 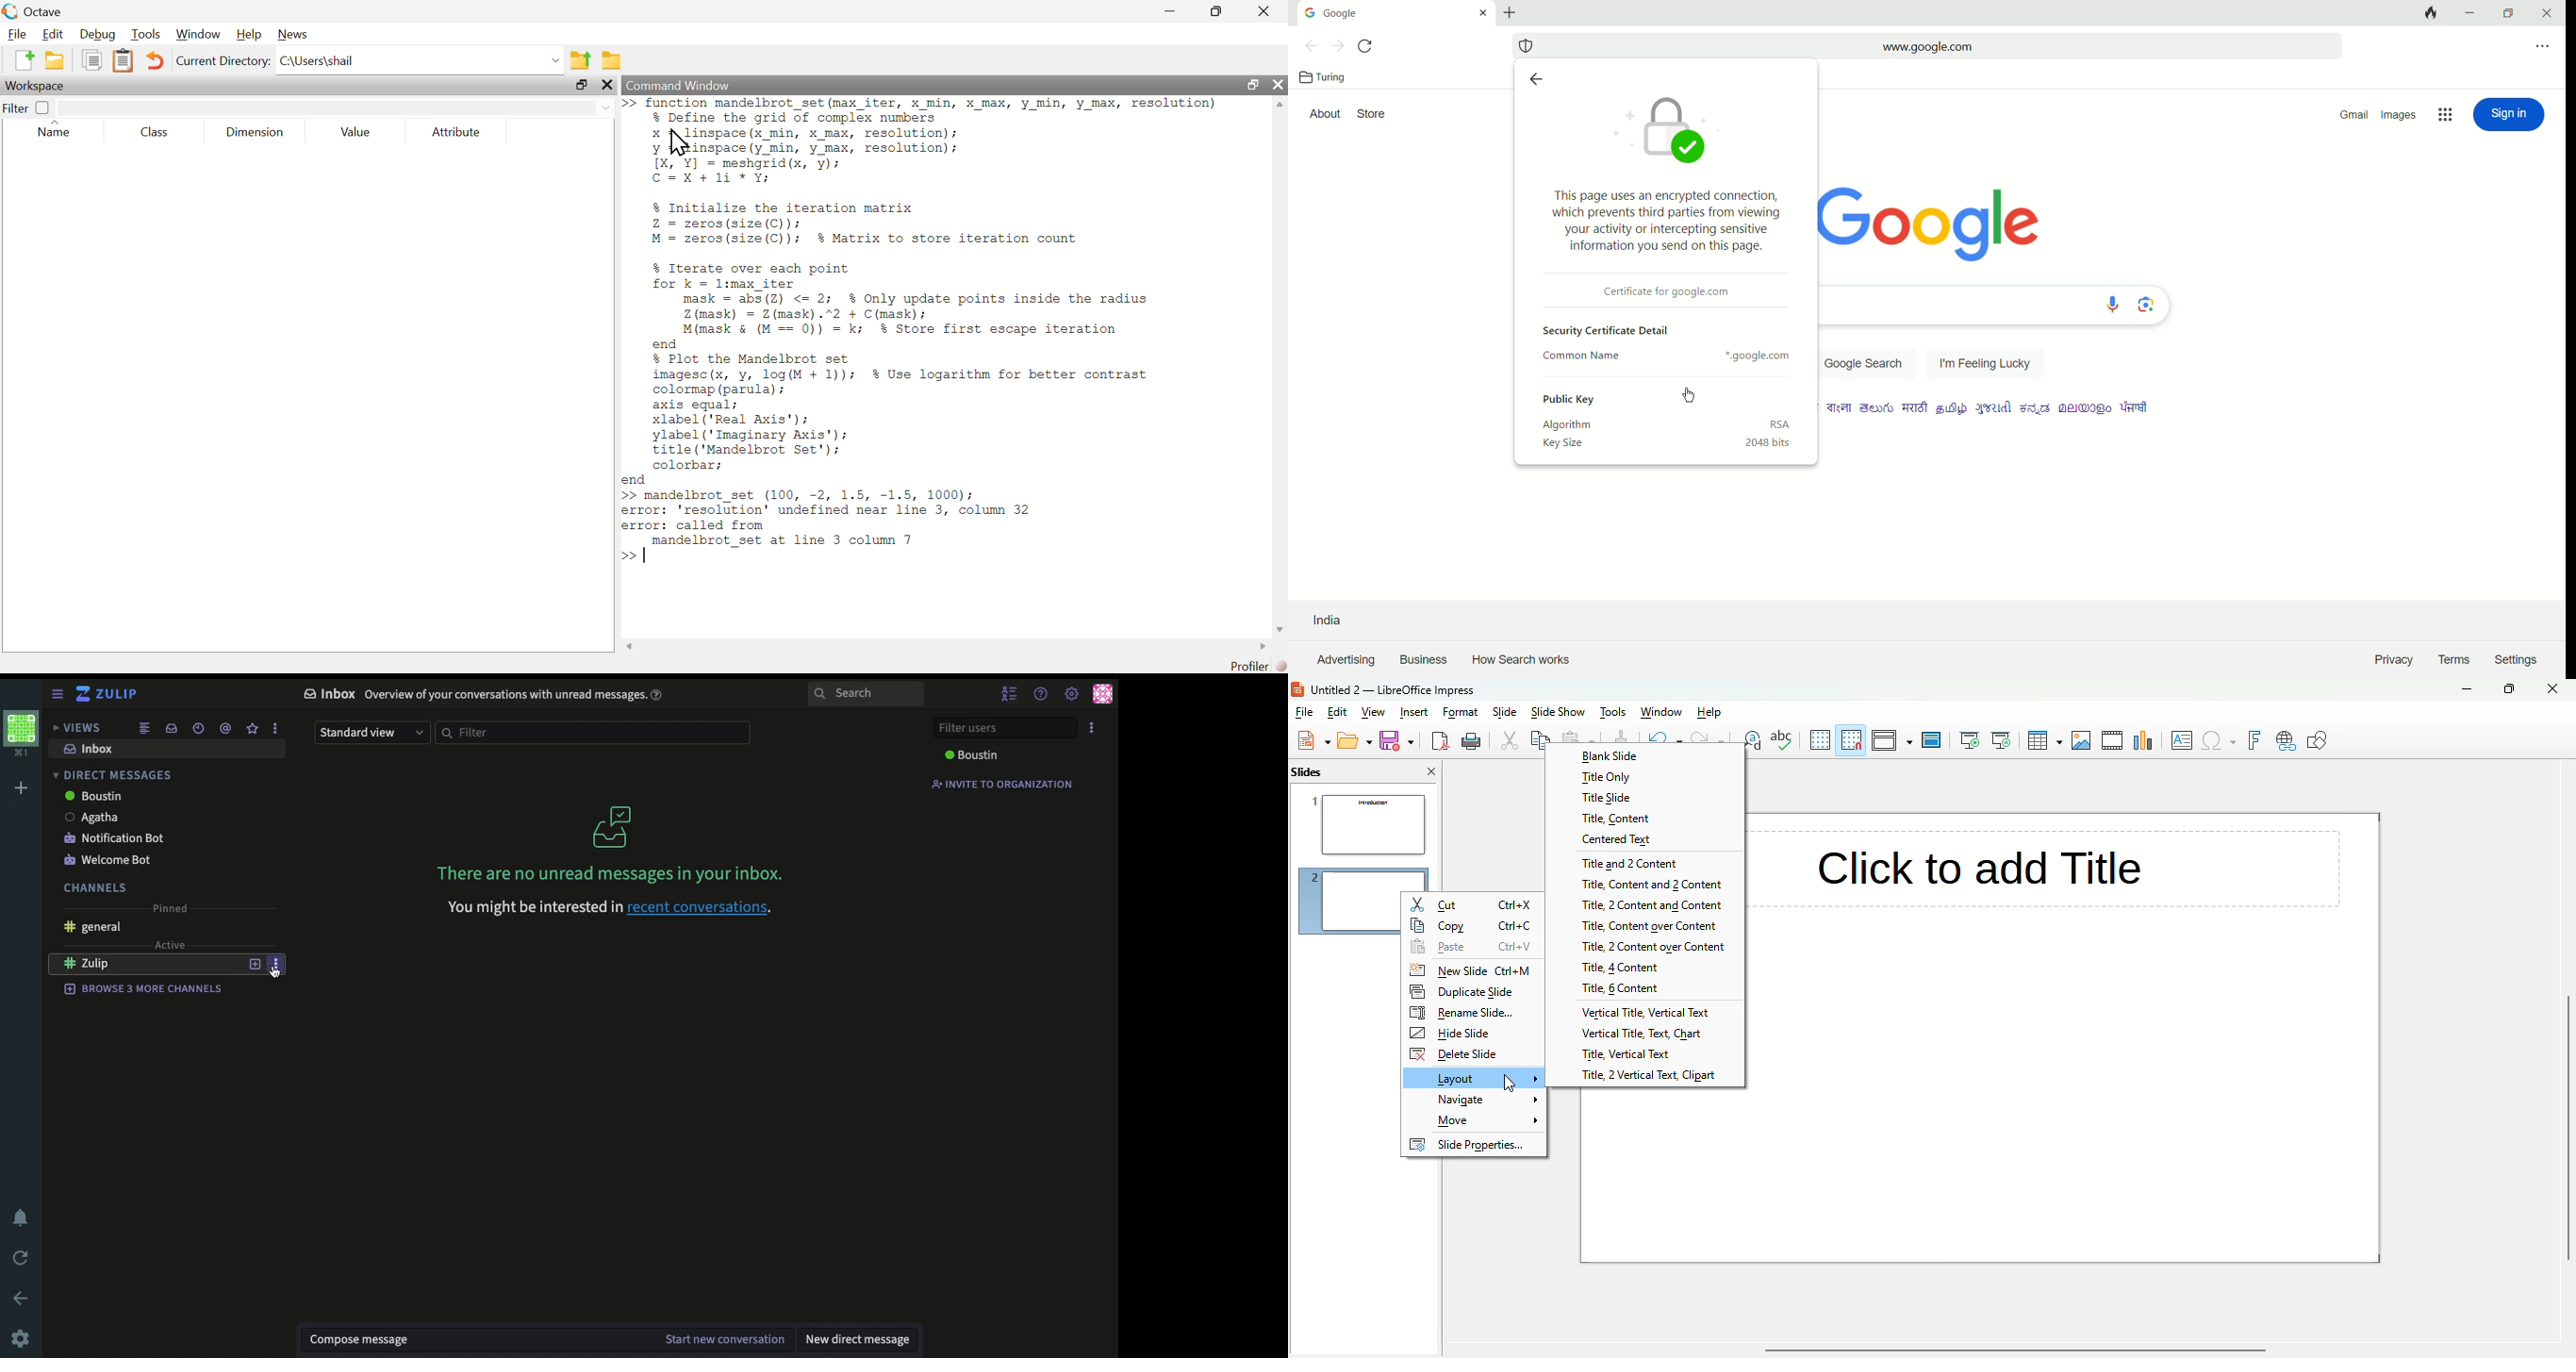 I want to click on save, so click(x=1396, y=740).